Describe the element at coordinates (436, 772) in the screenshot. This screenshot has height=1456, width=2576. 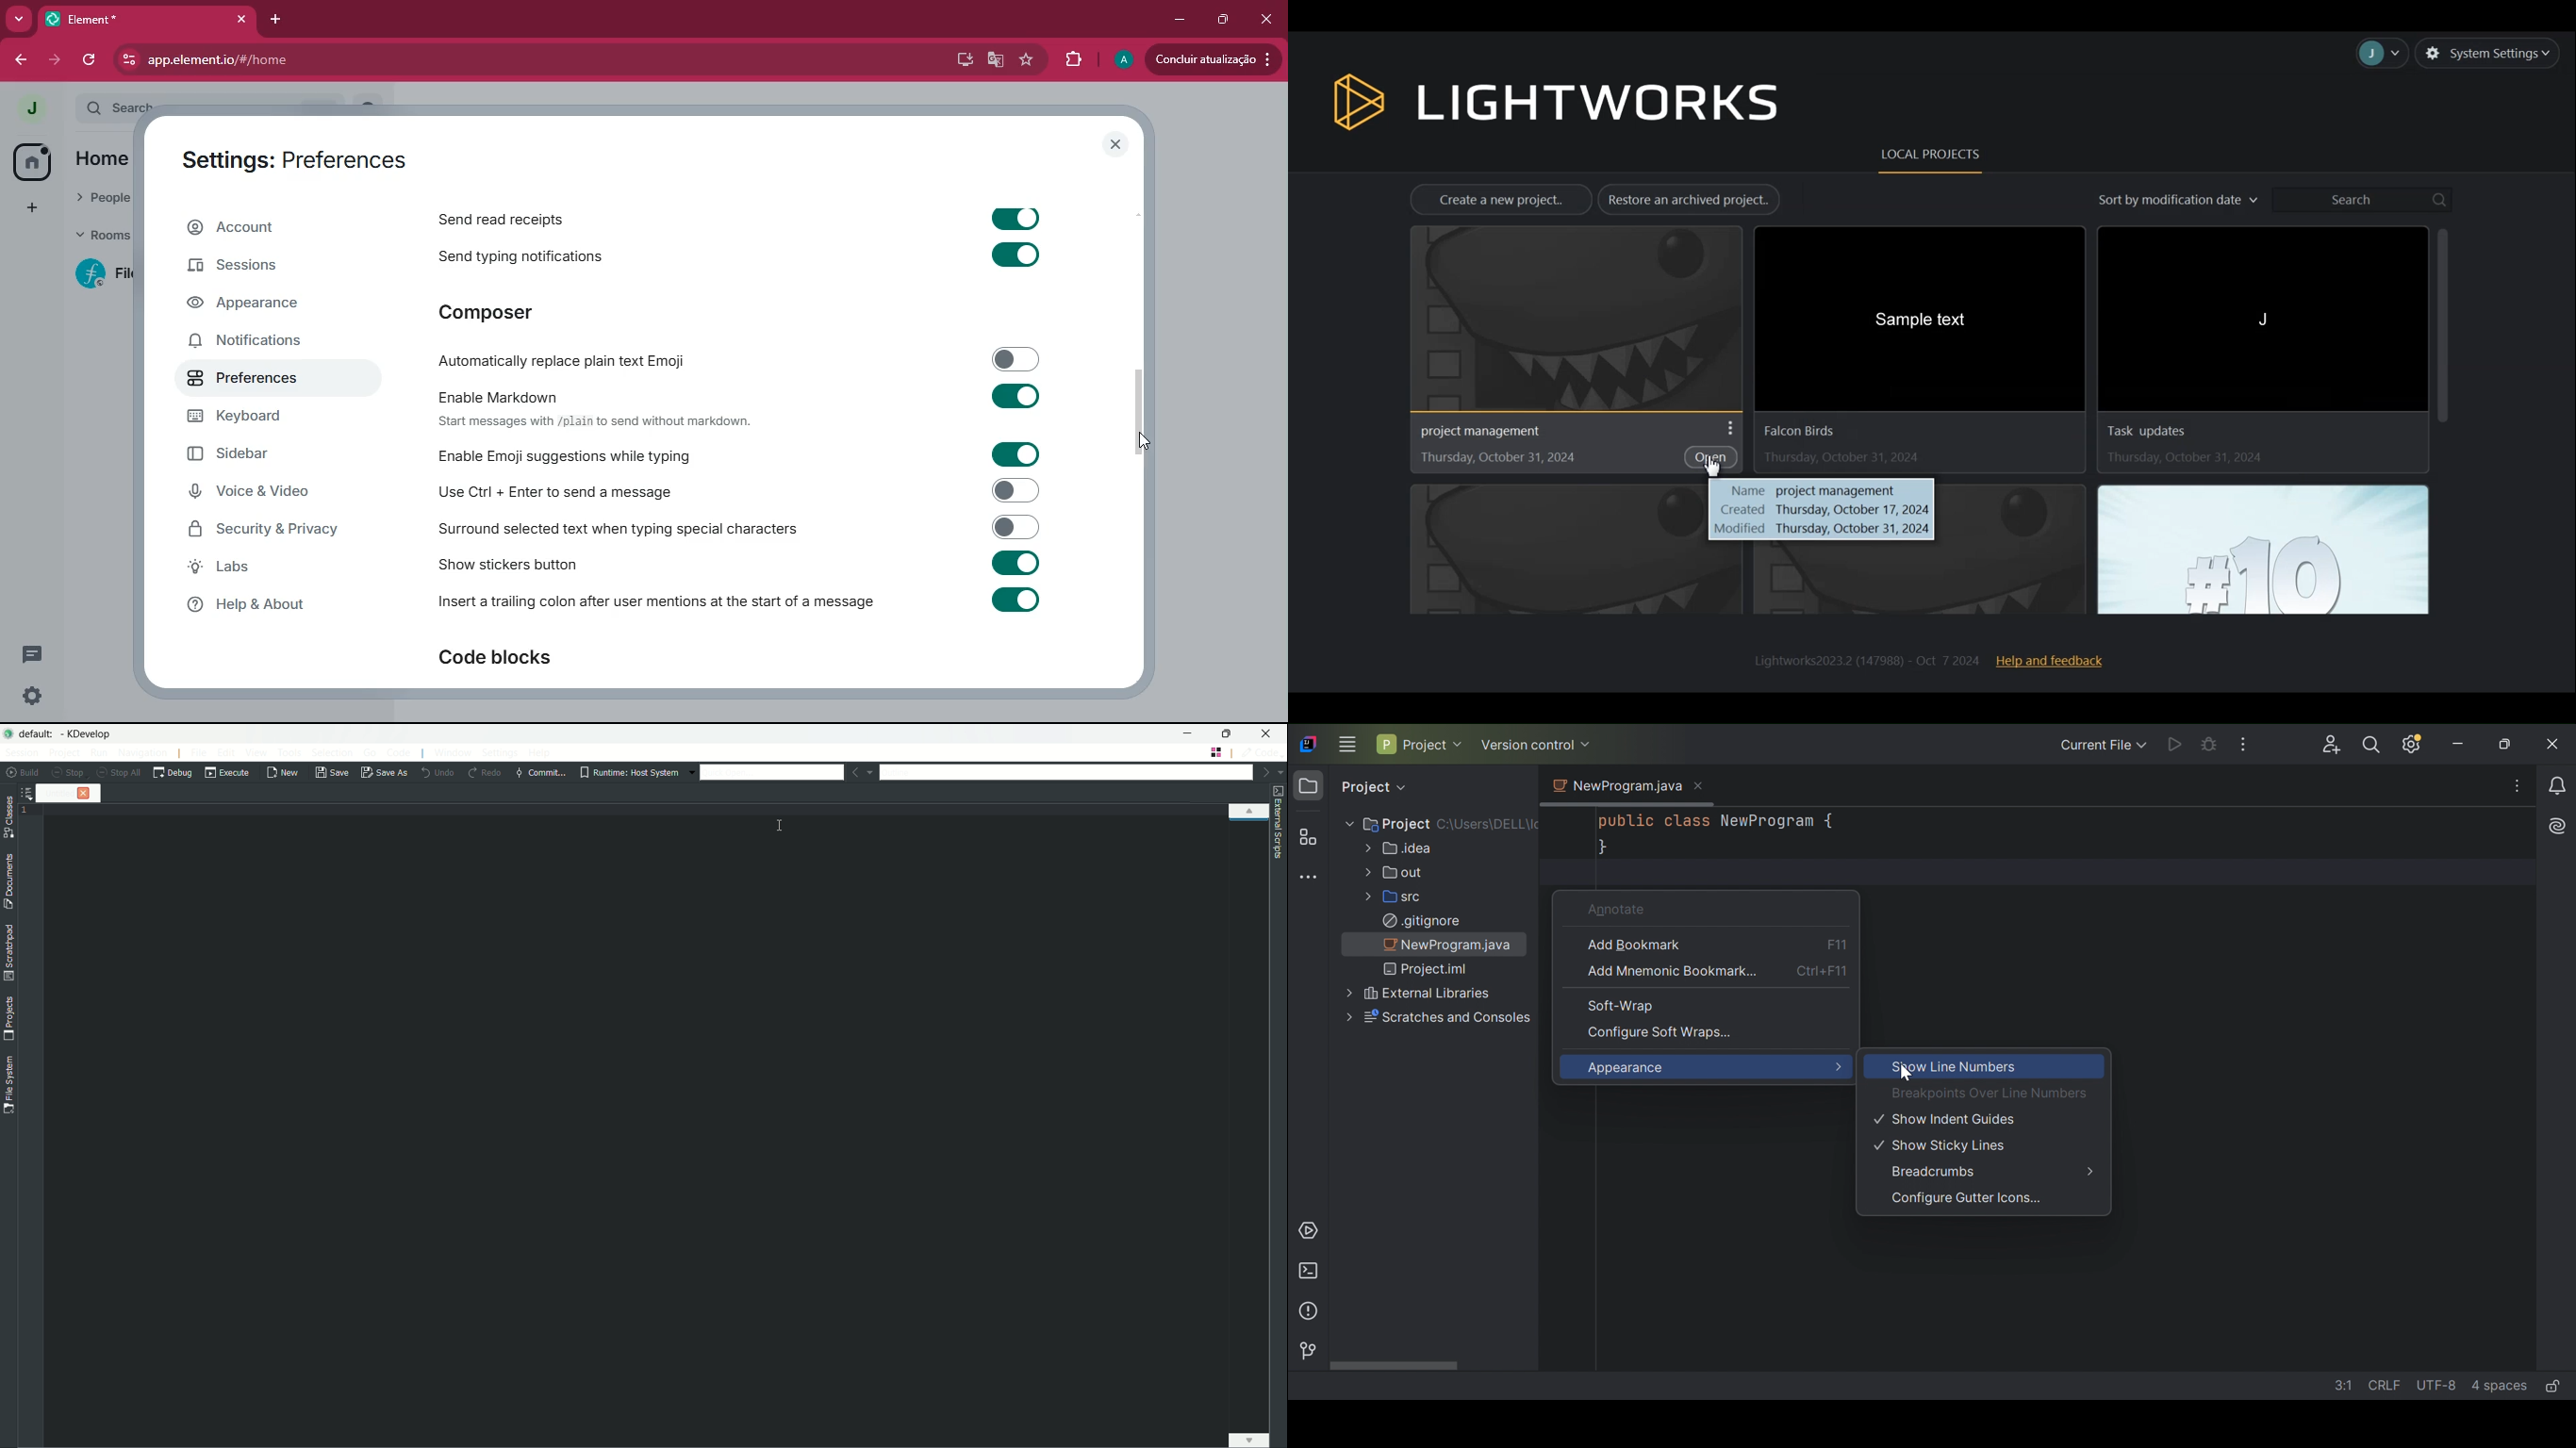
I see `undo` at that location.